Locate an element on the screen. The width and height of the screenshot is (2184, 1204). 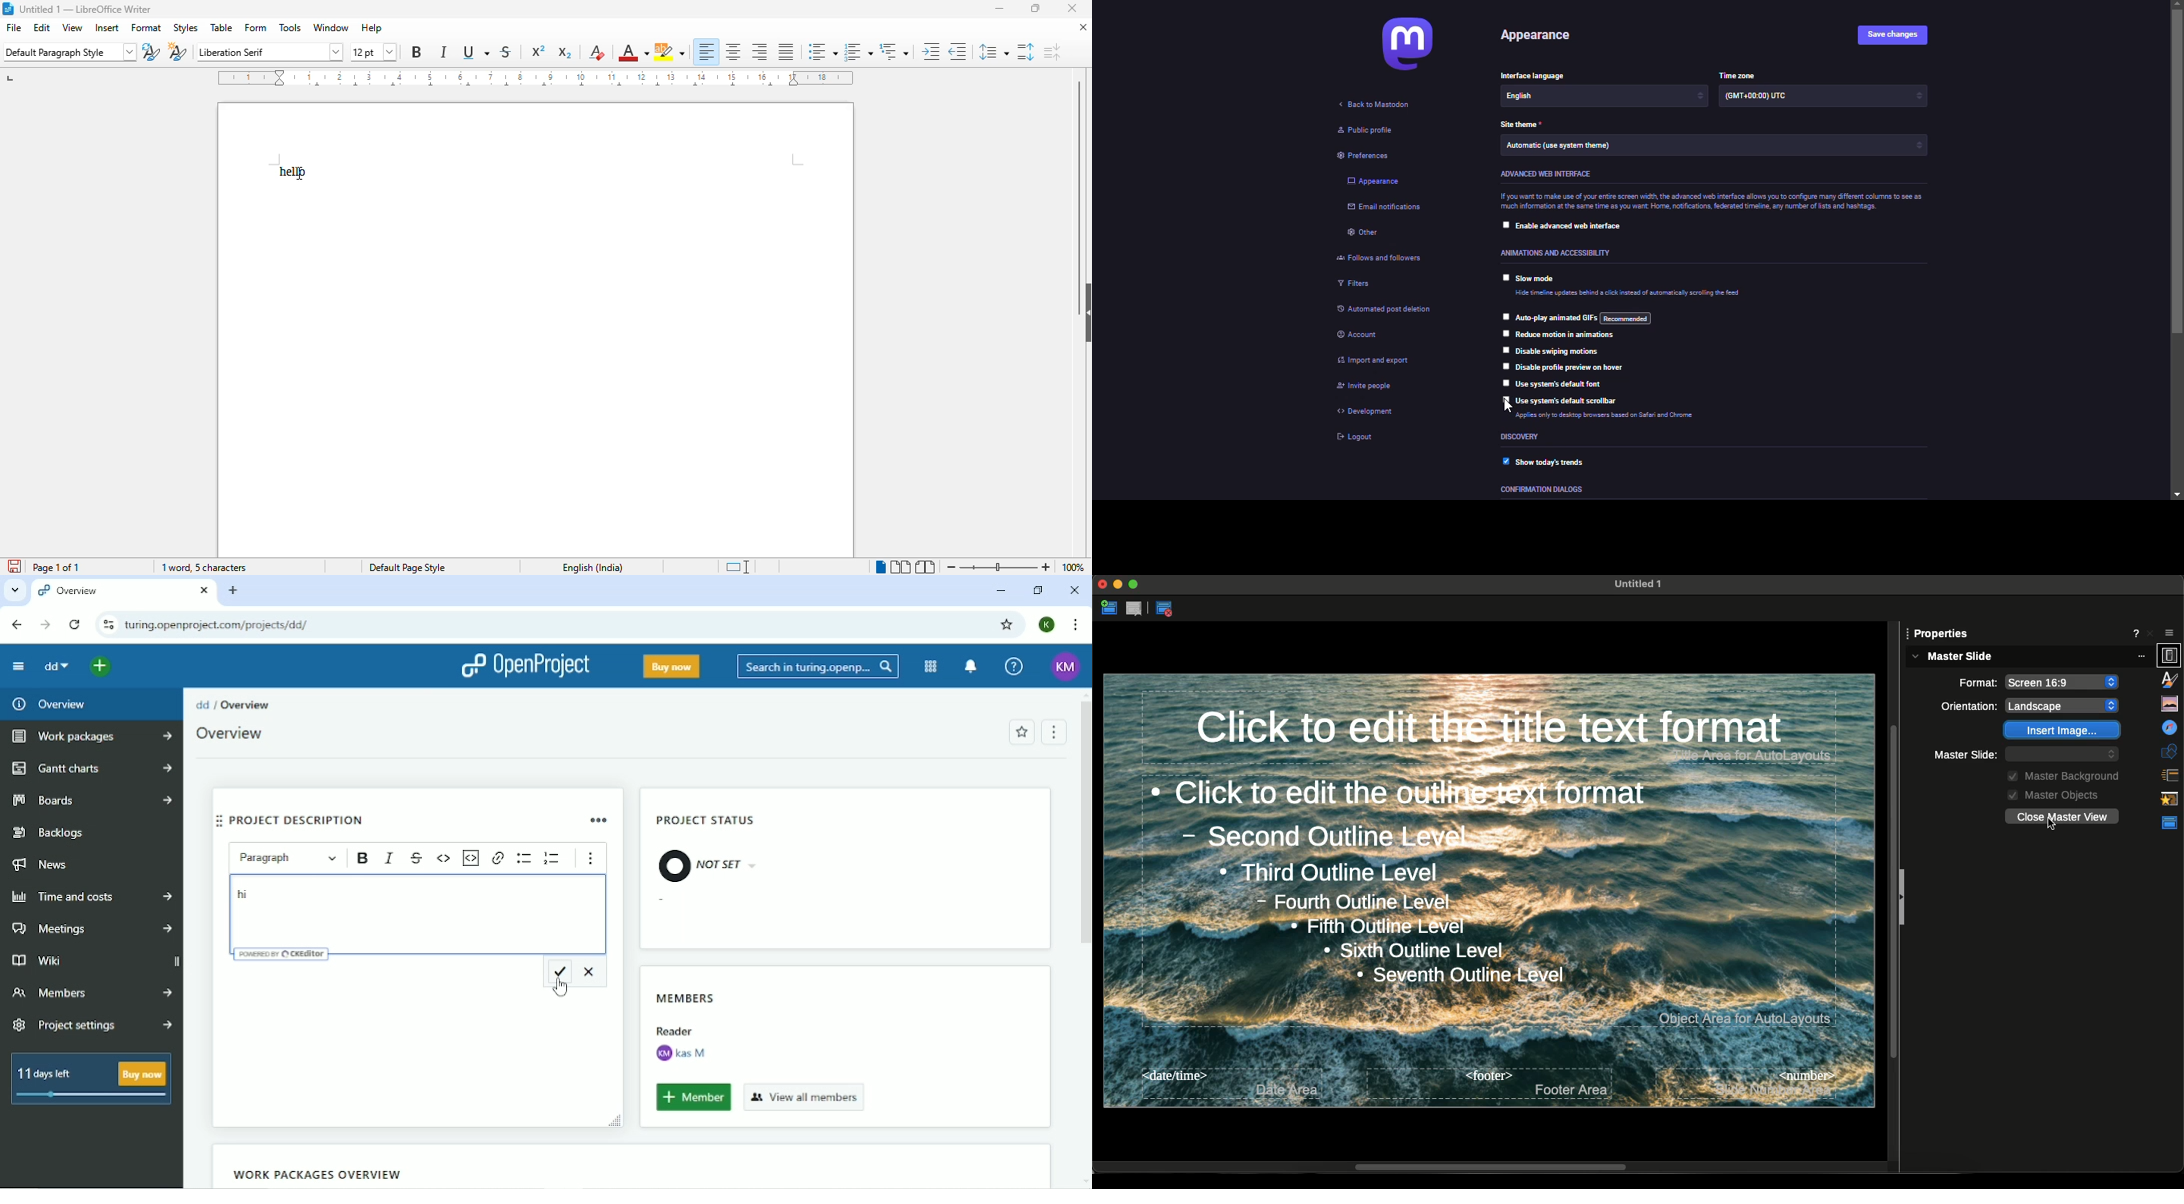
subscript is located at coordinates (564, 52).